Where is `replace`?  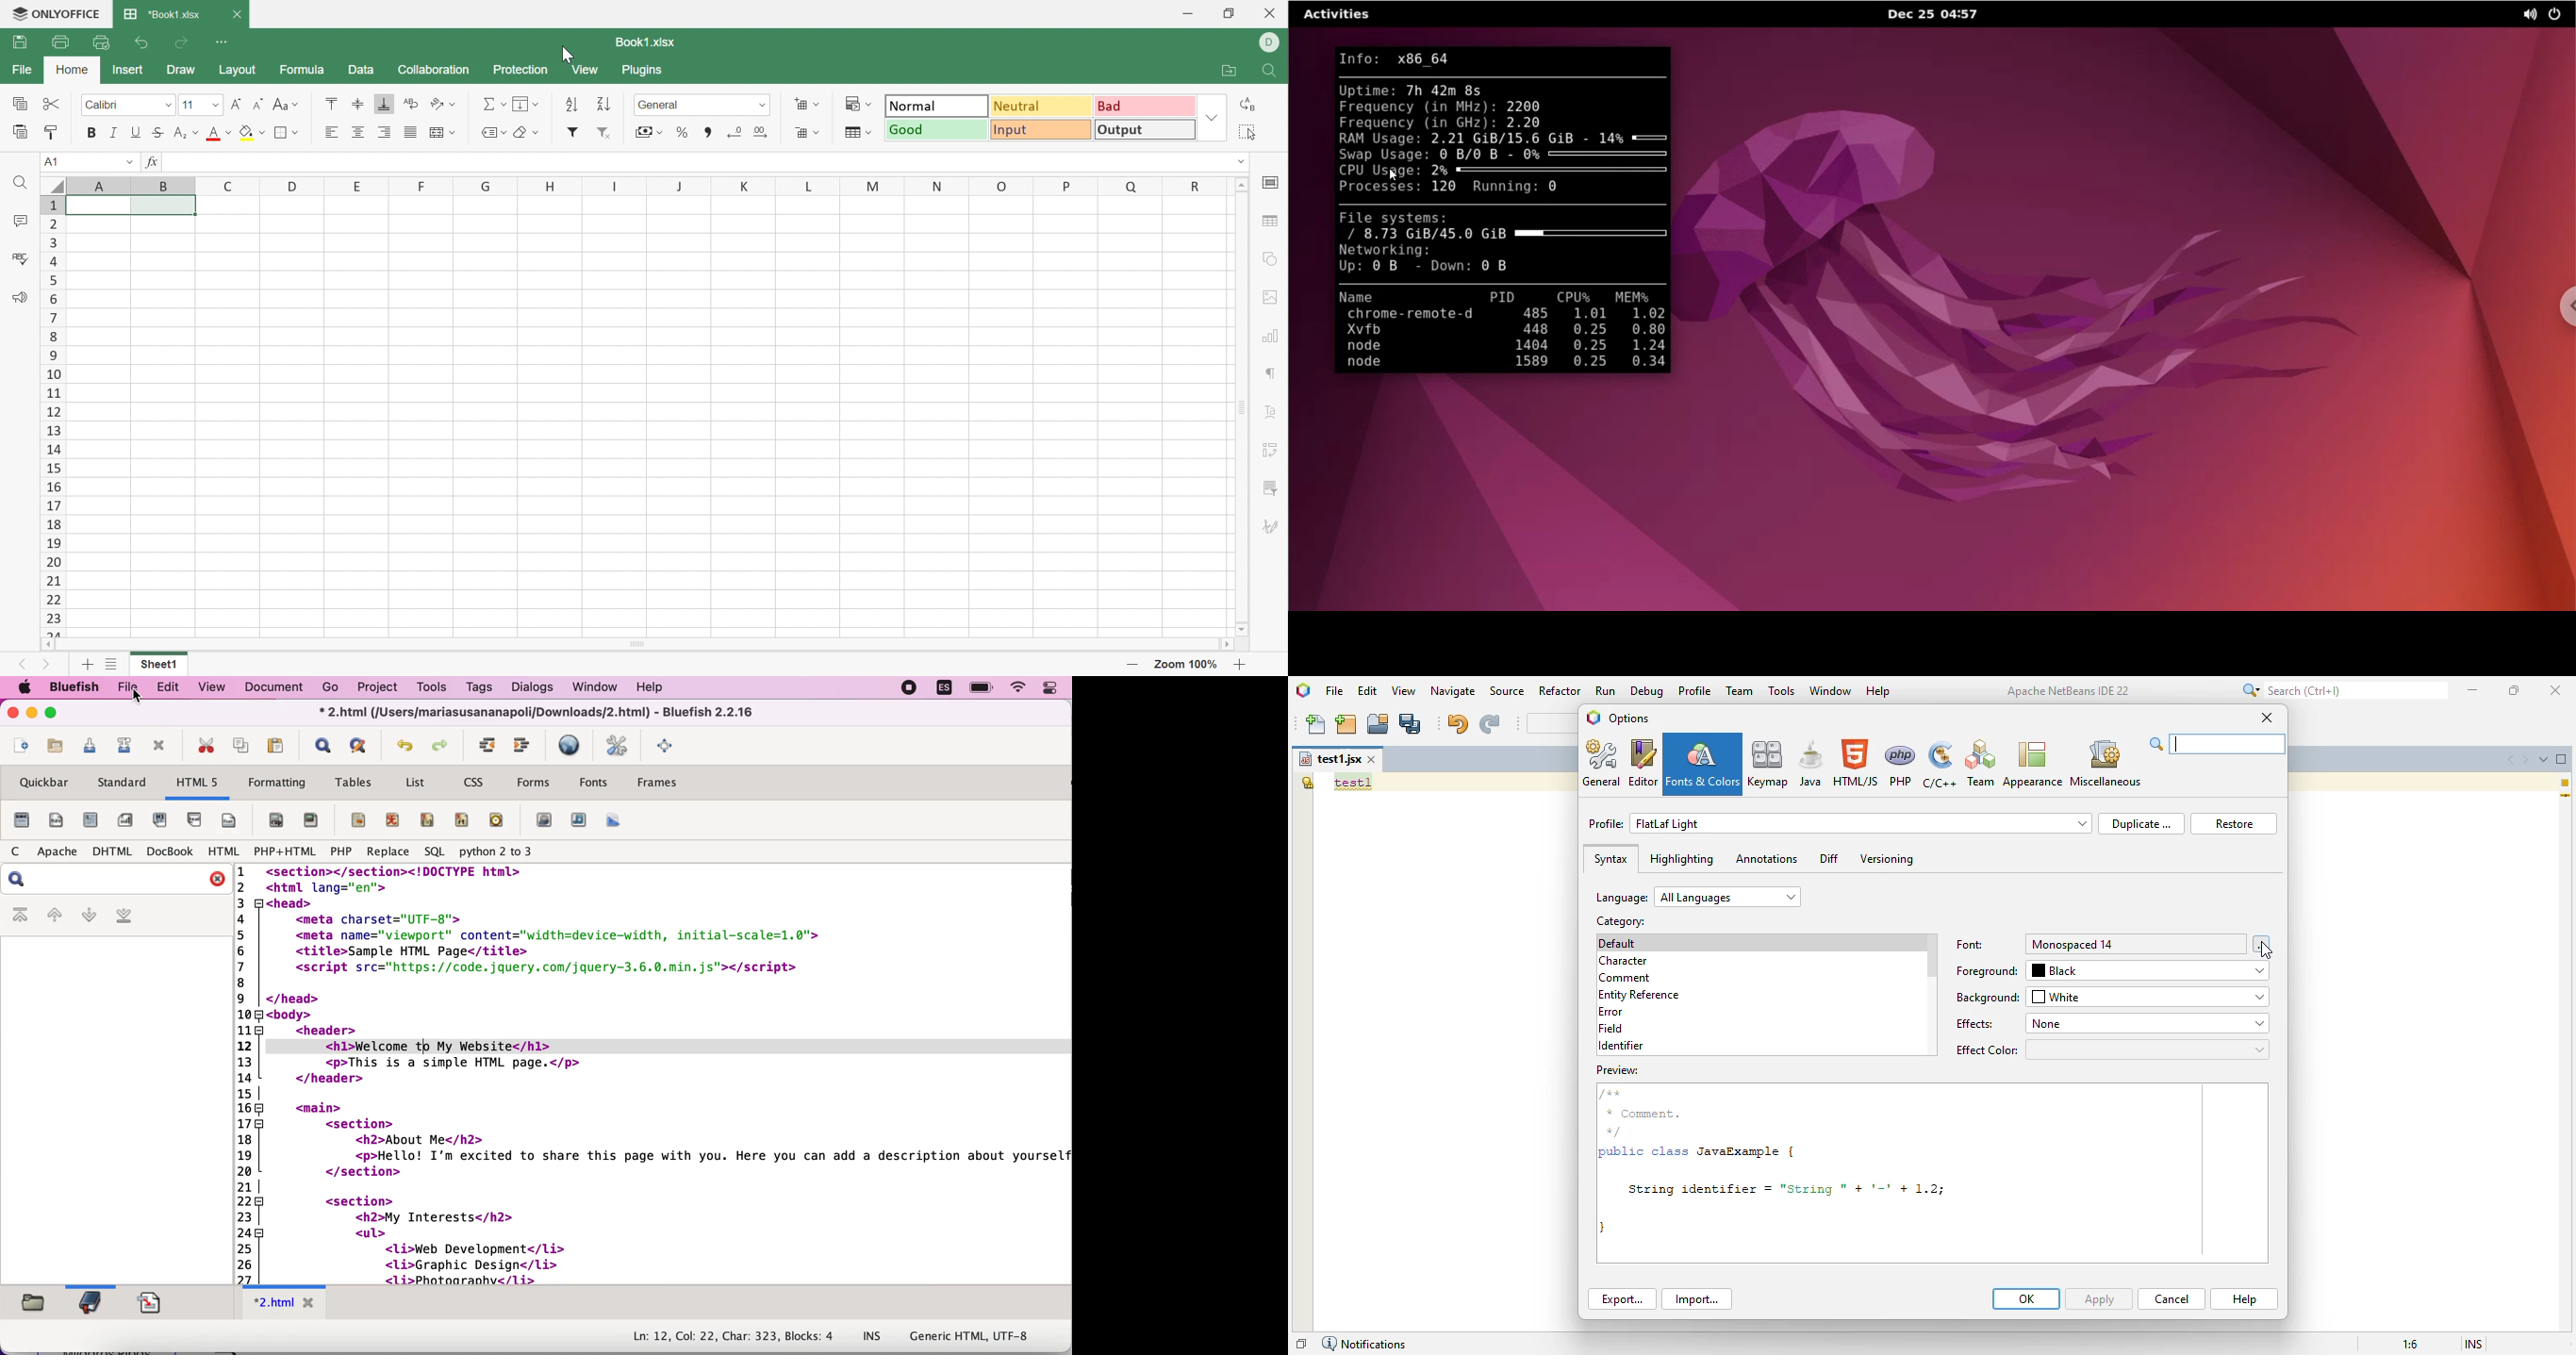
replace is located at coordinates (386, 852).